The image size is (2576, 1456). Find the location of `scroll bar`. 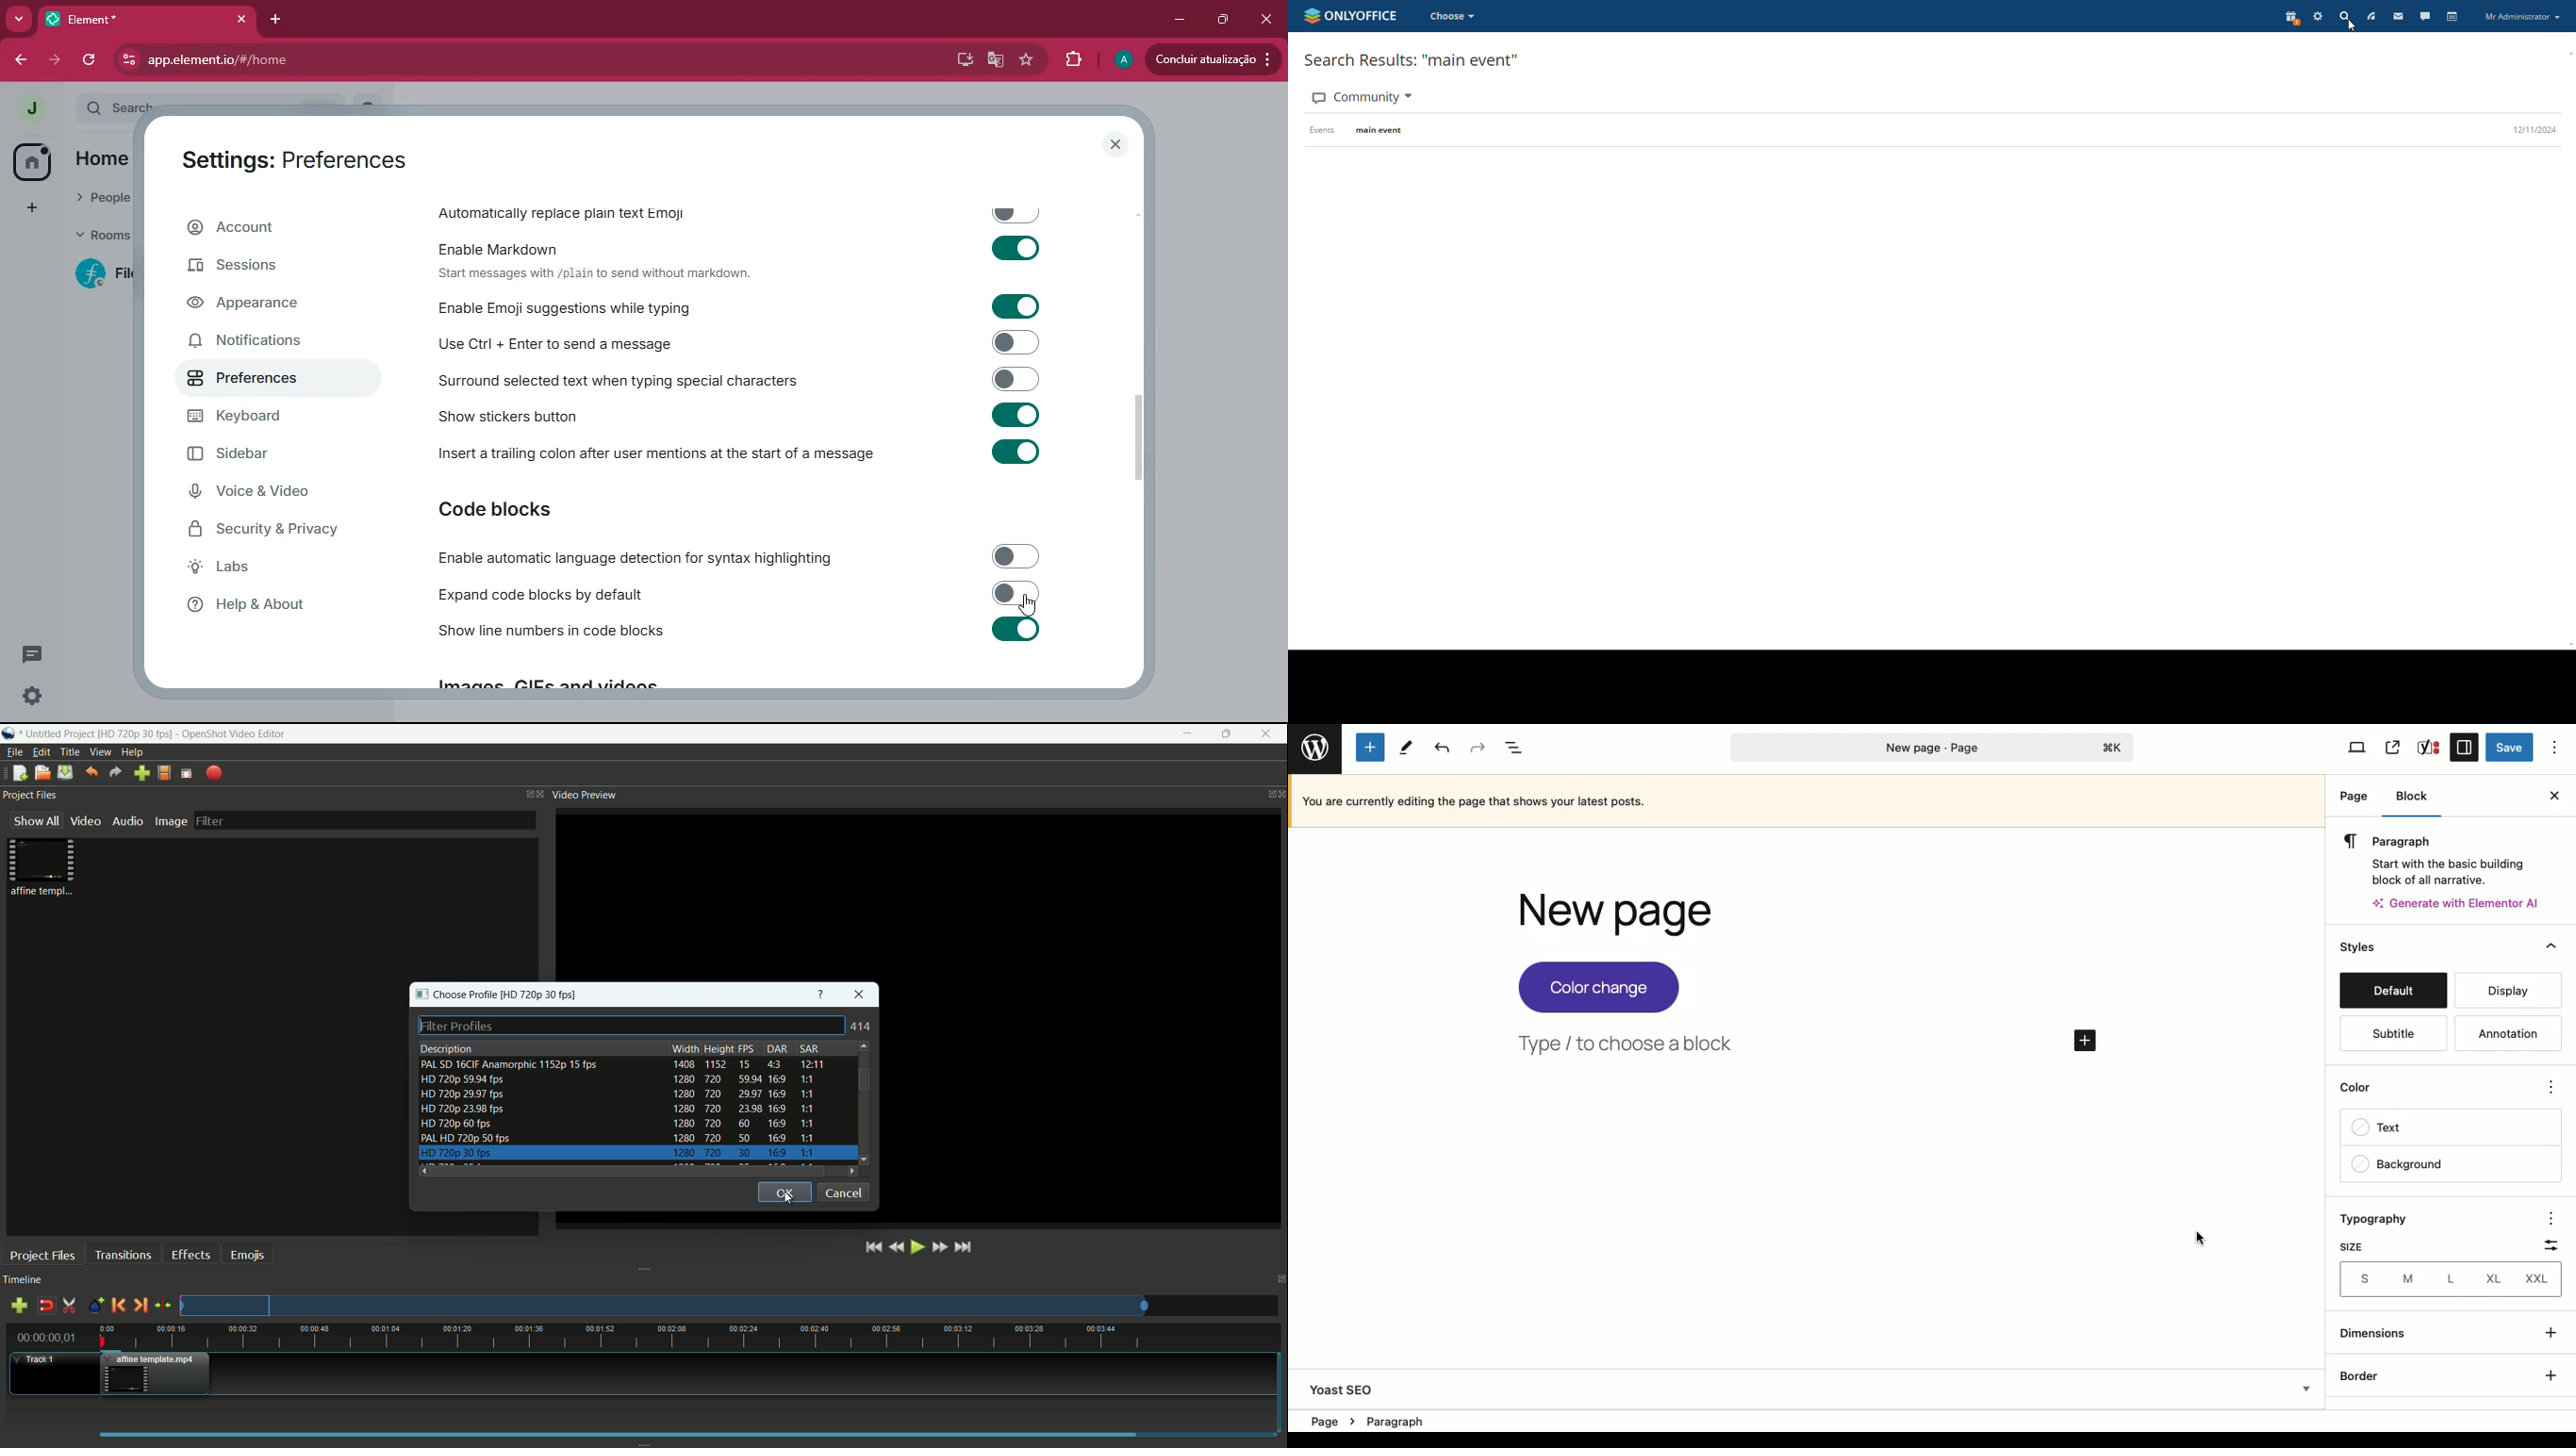

scroll bar is located at coordinates (864, 1081).